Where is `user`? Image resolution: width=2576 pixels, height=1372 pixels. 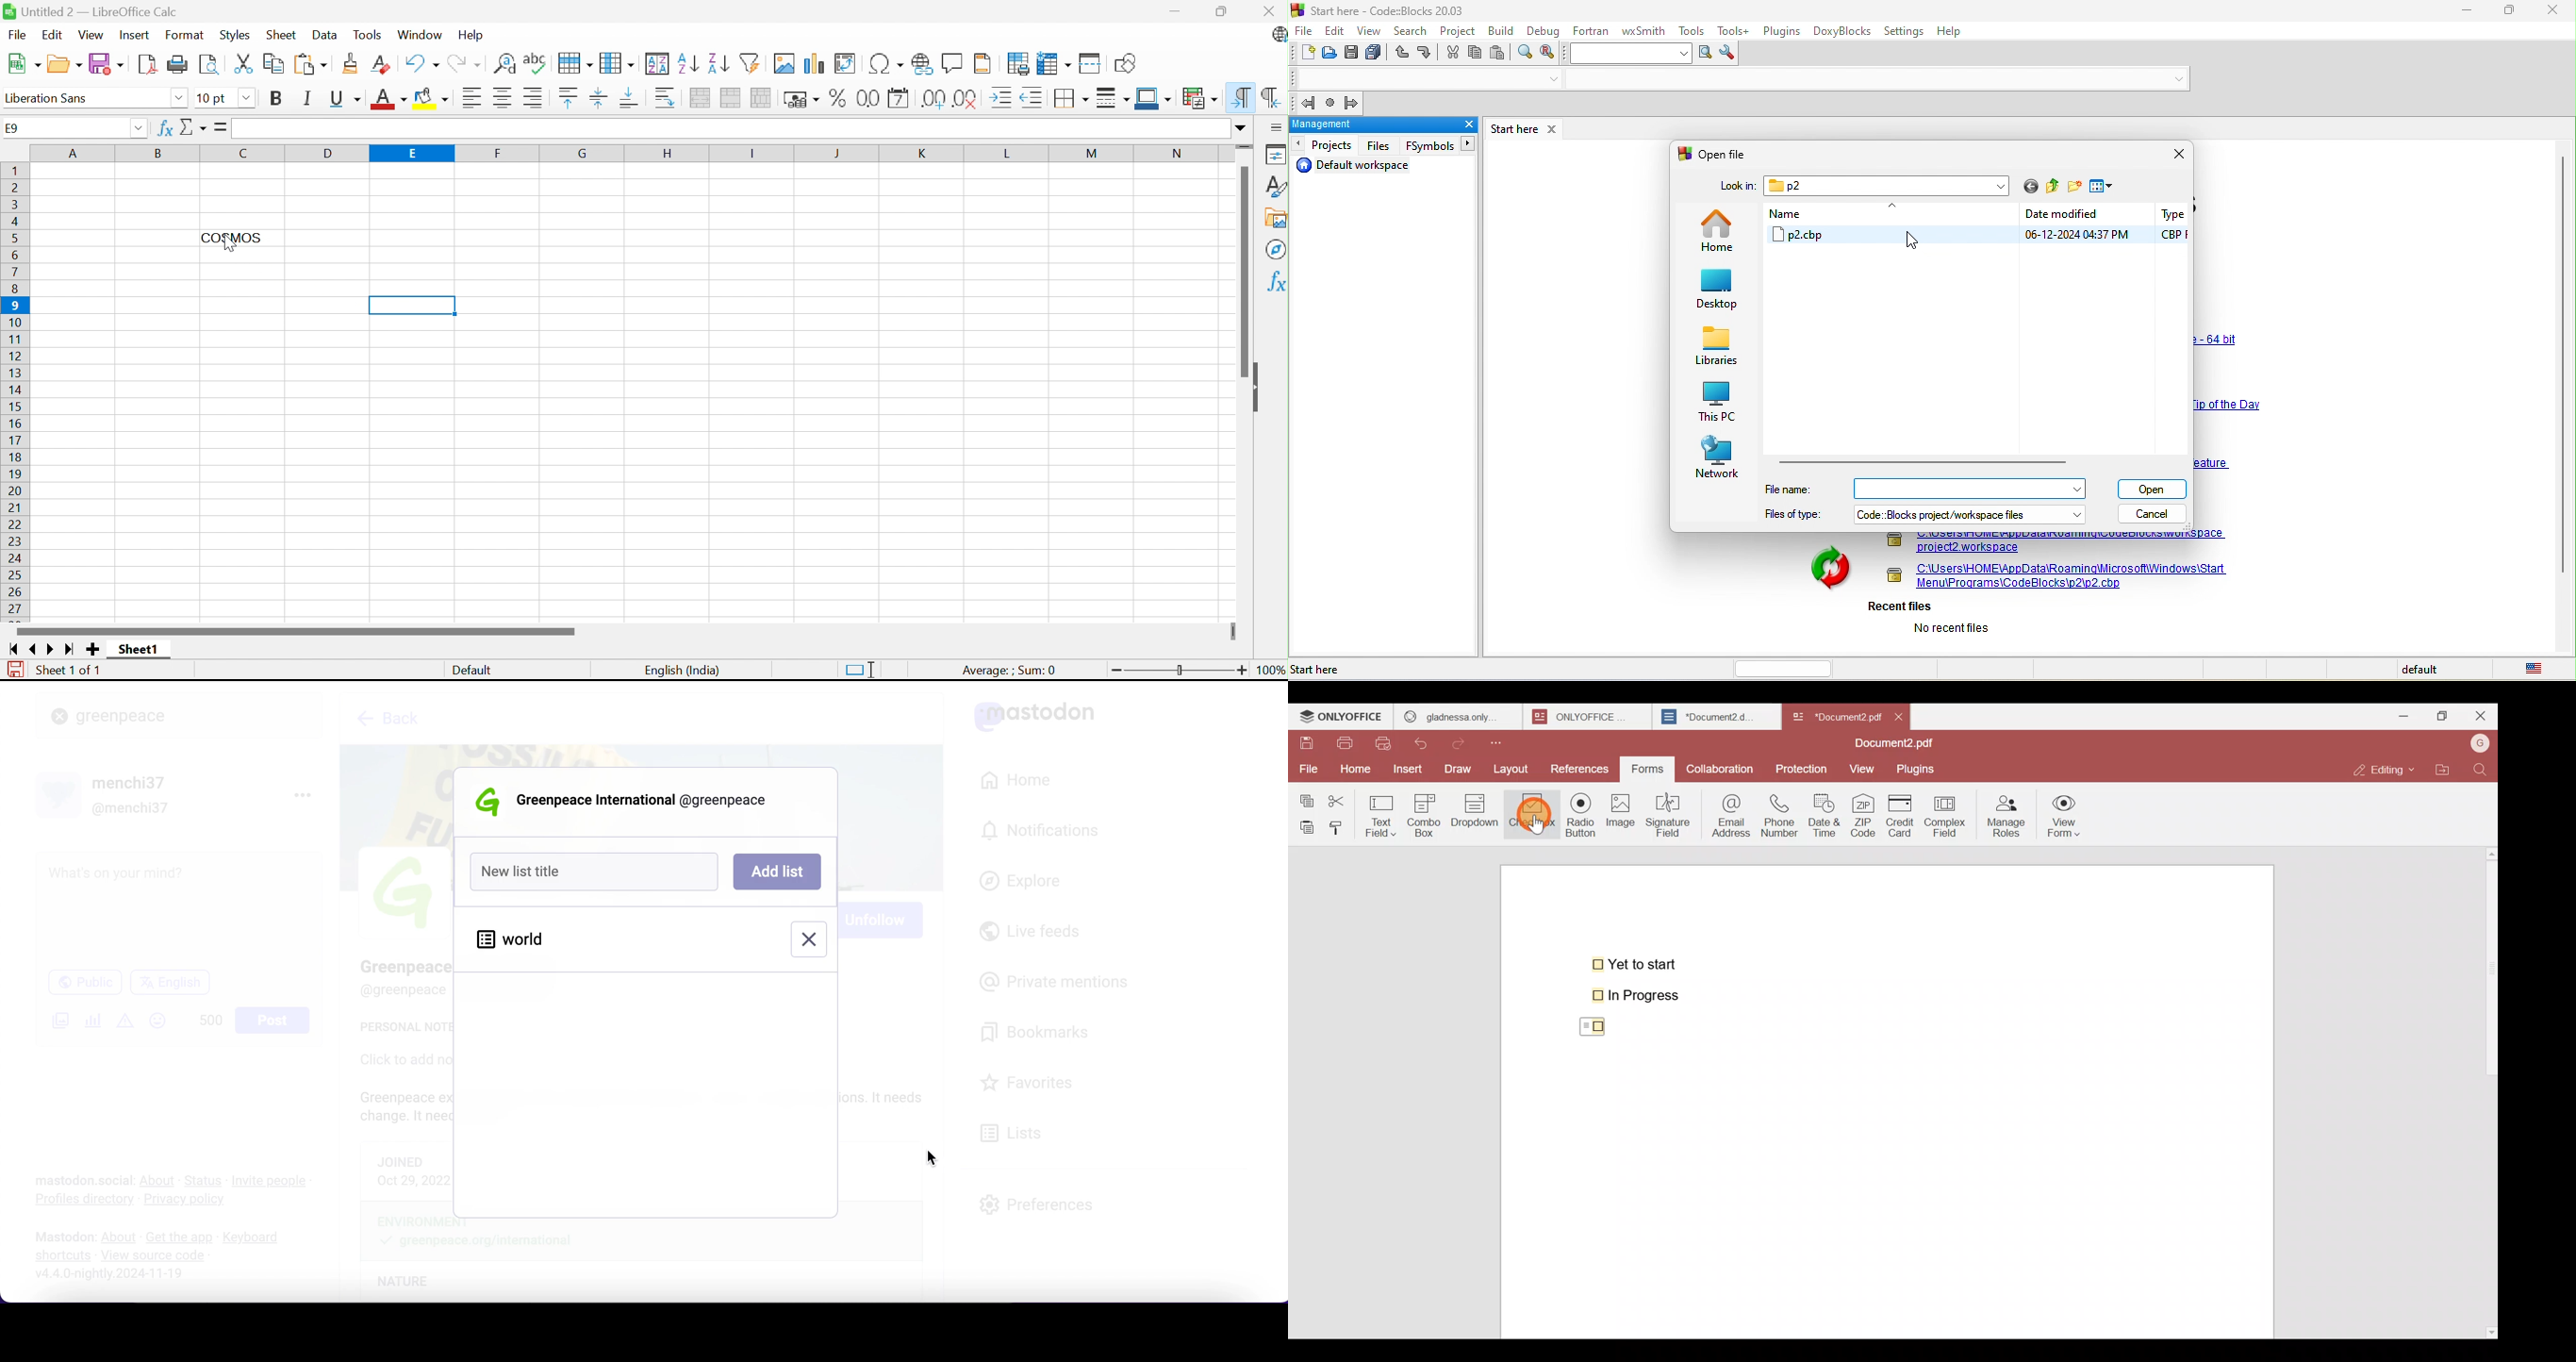 user is located at coordinates (649, 803).